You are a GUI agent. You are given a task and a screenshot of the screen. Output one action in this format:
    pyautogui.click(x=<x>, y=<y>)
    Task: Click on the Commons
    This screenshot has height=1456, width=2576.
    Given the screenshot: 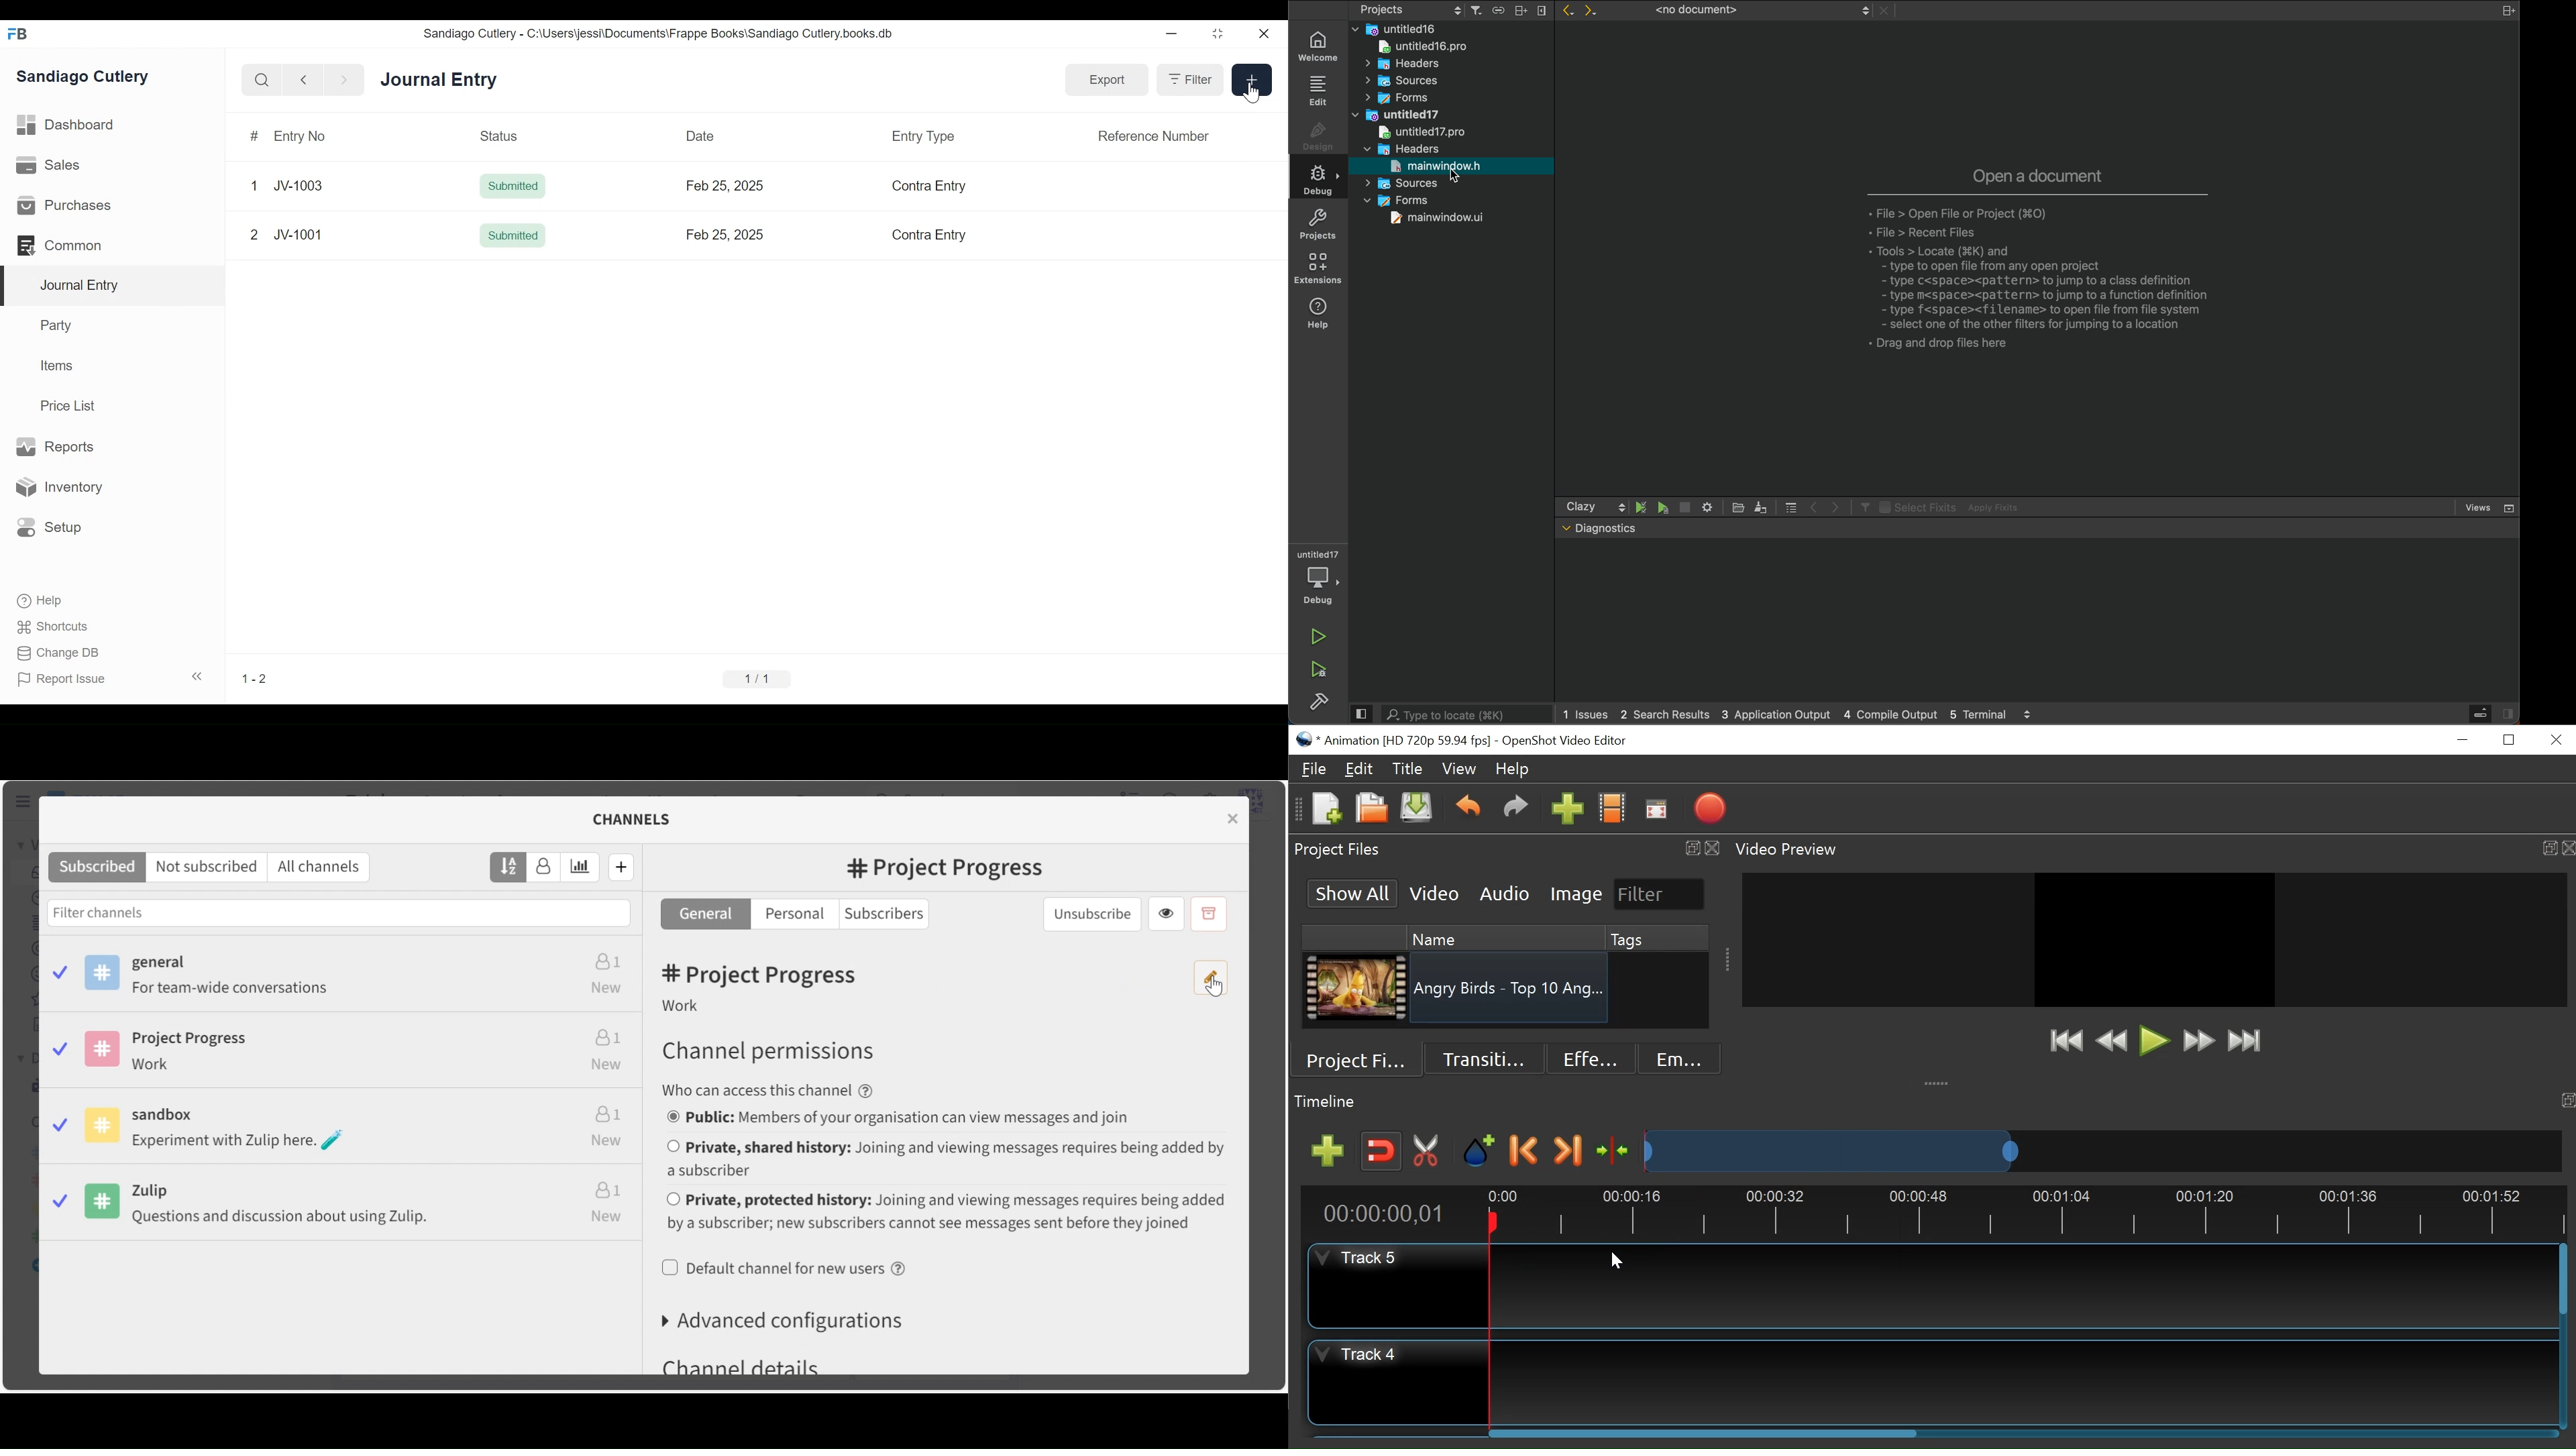 What is the action you would take?
    pyautogui.click(x=58, y=245)
    